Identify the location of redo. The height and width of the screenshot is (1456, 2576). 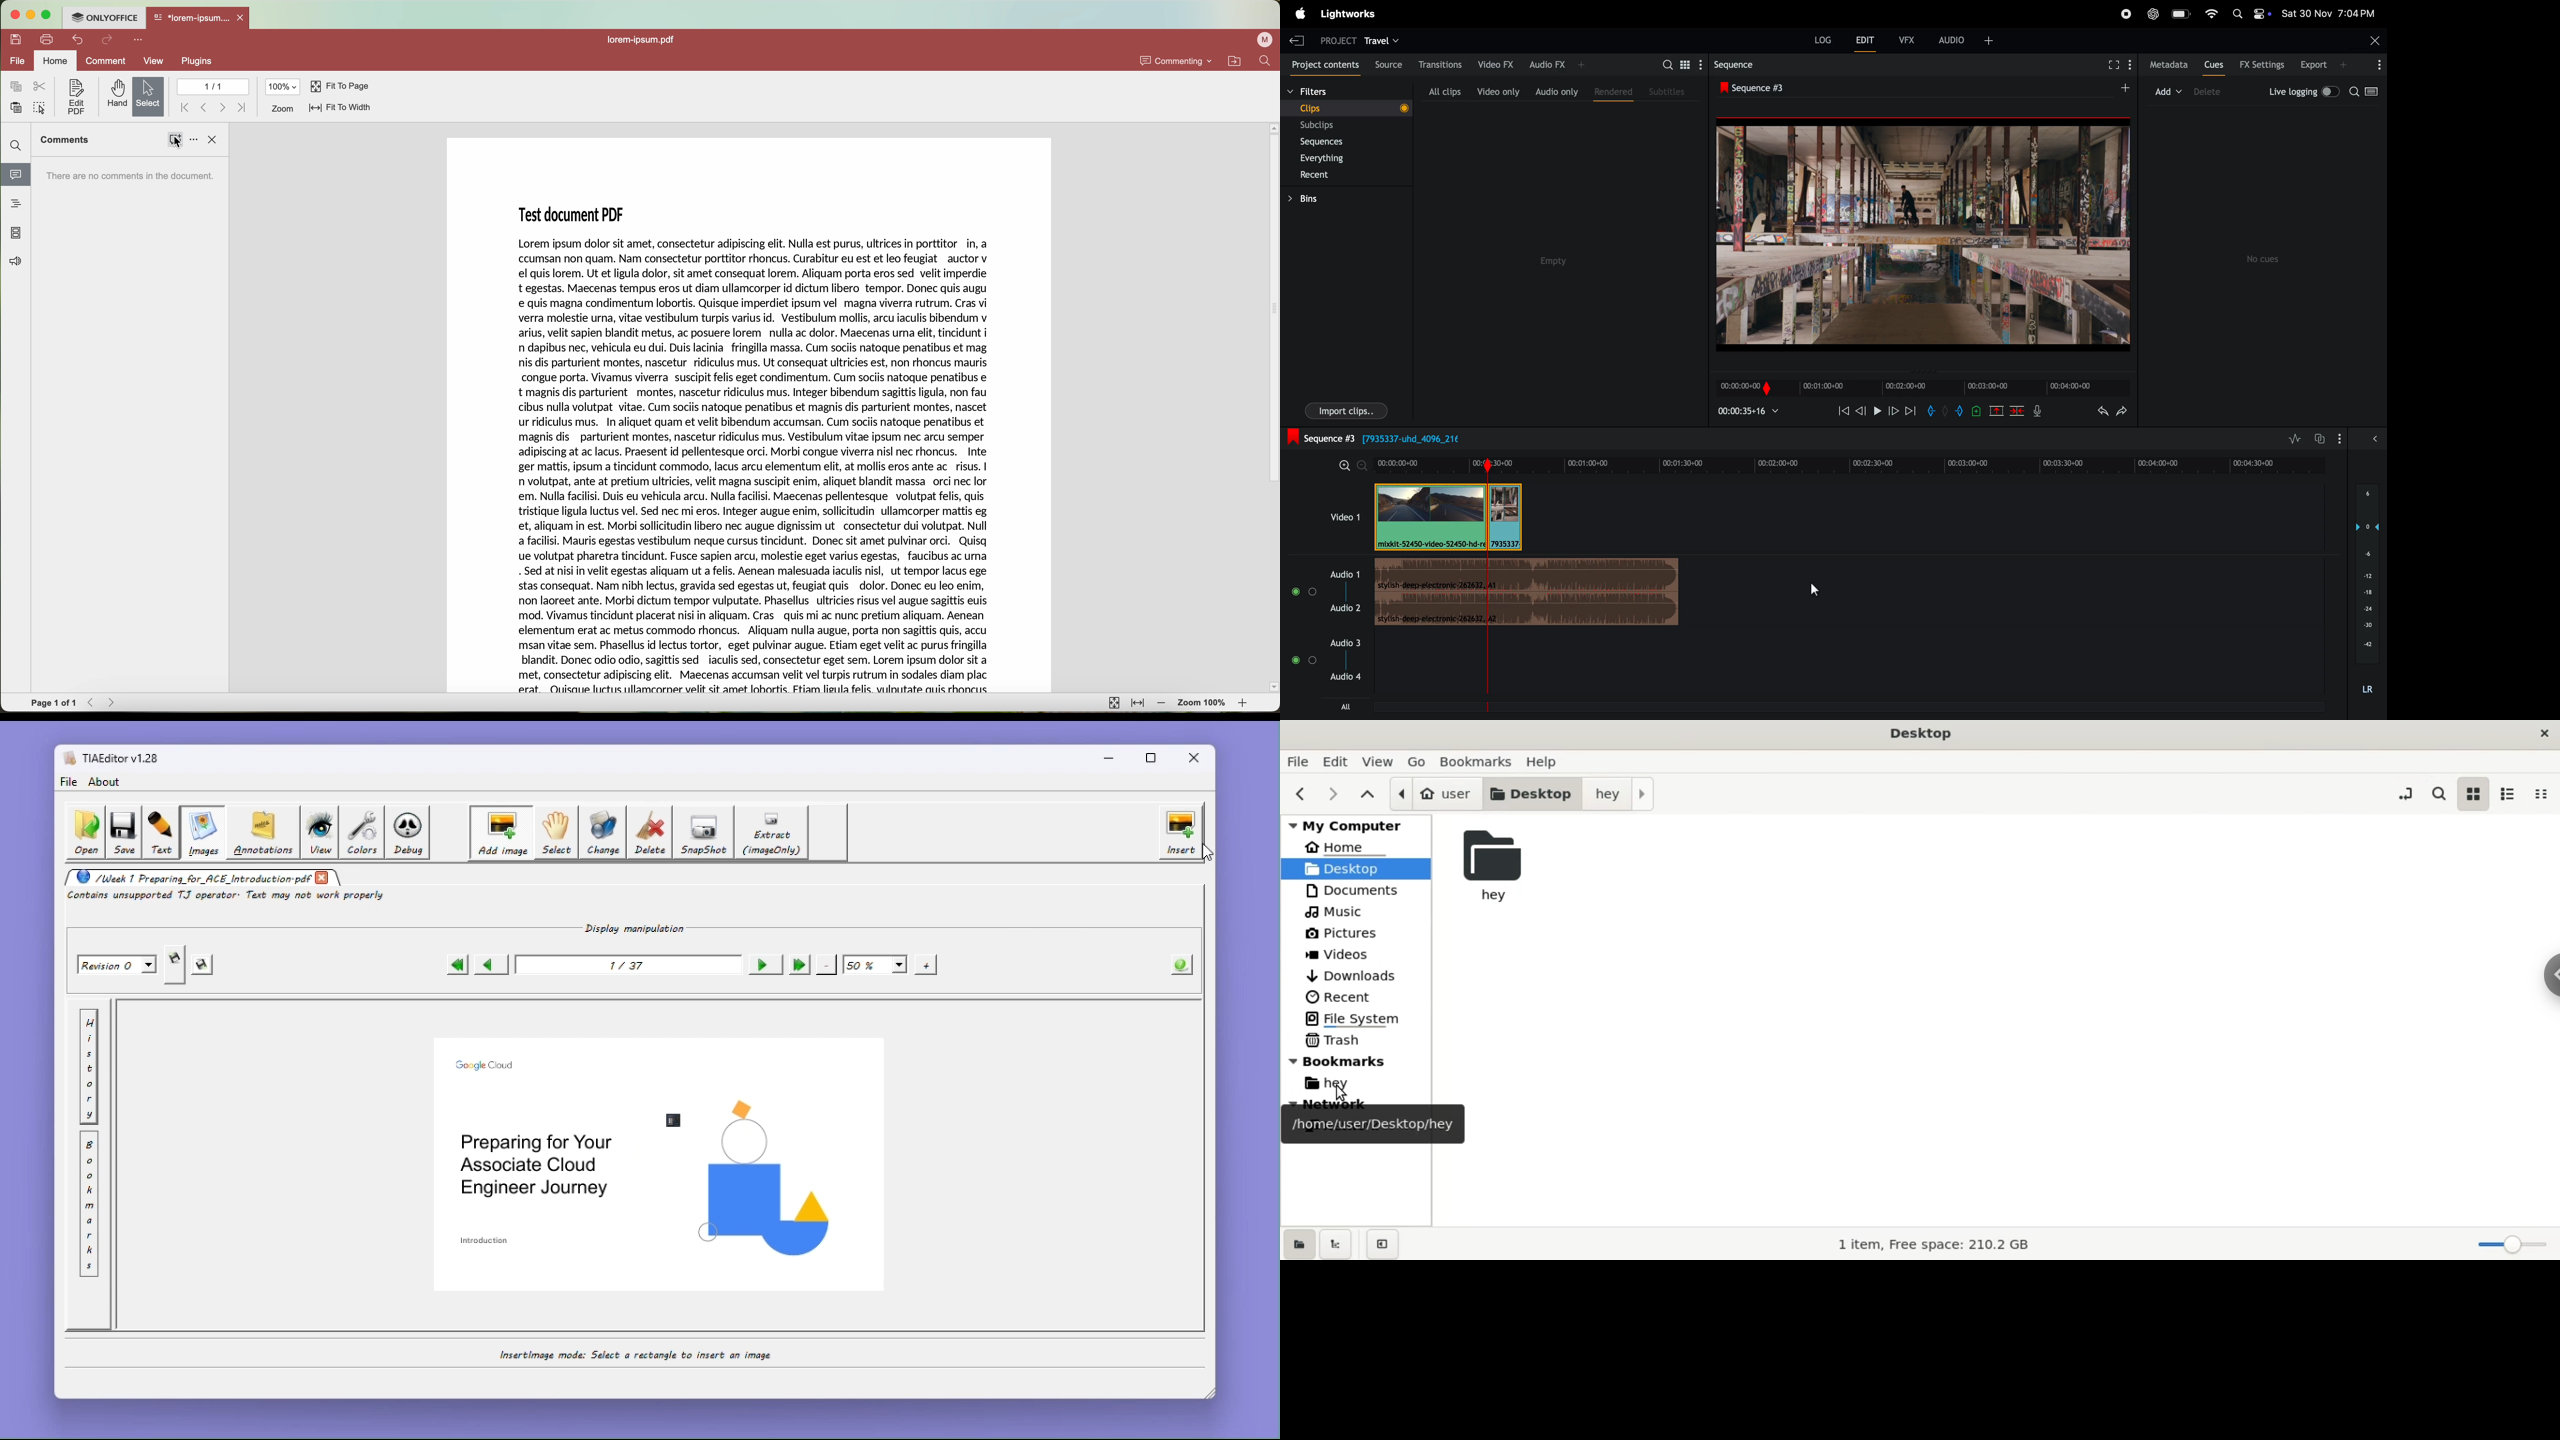
(108, 41).